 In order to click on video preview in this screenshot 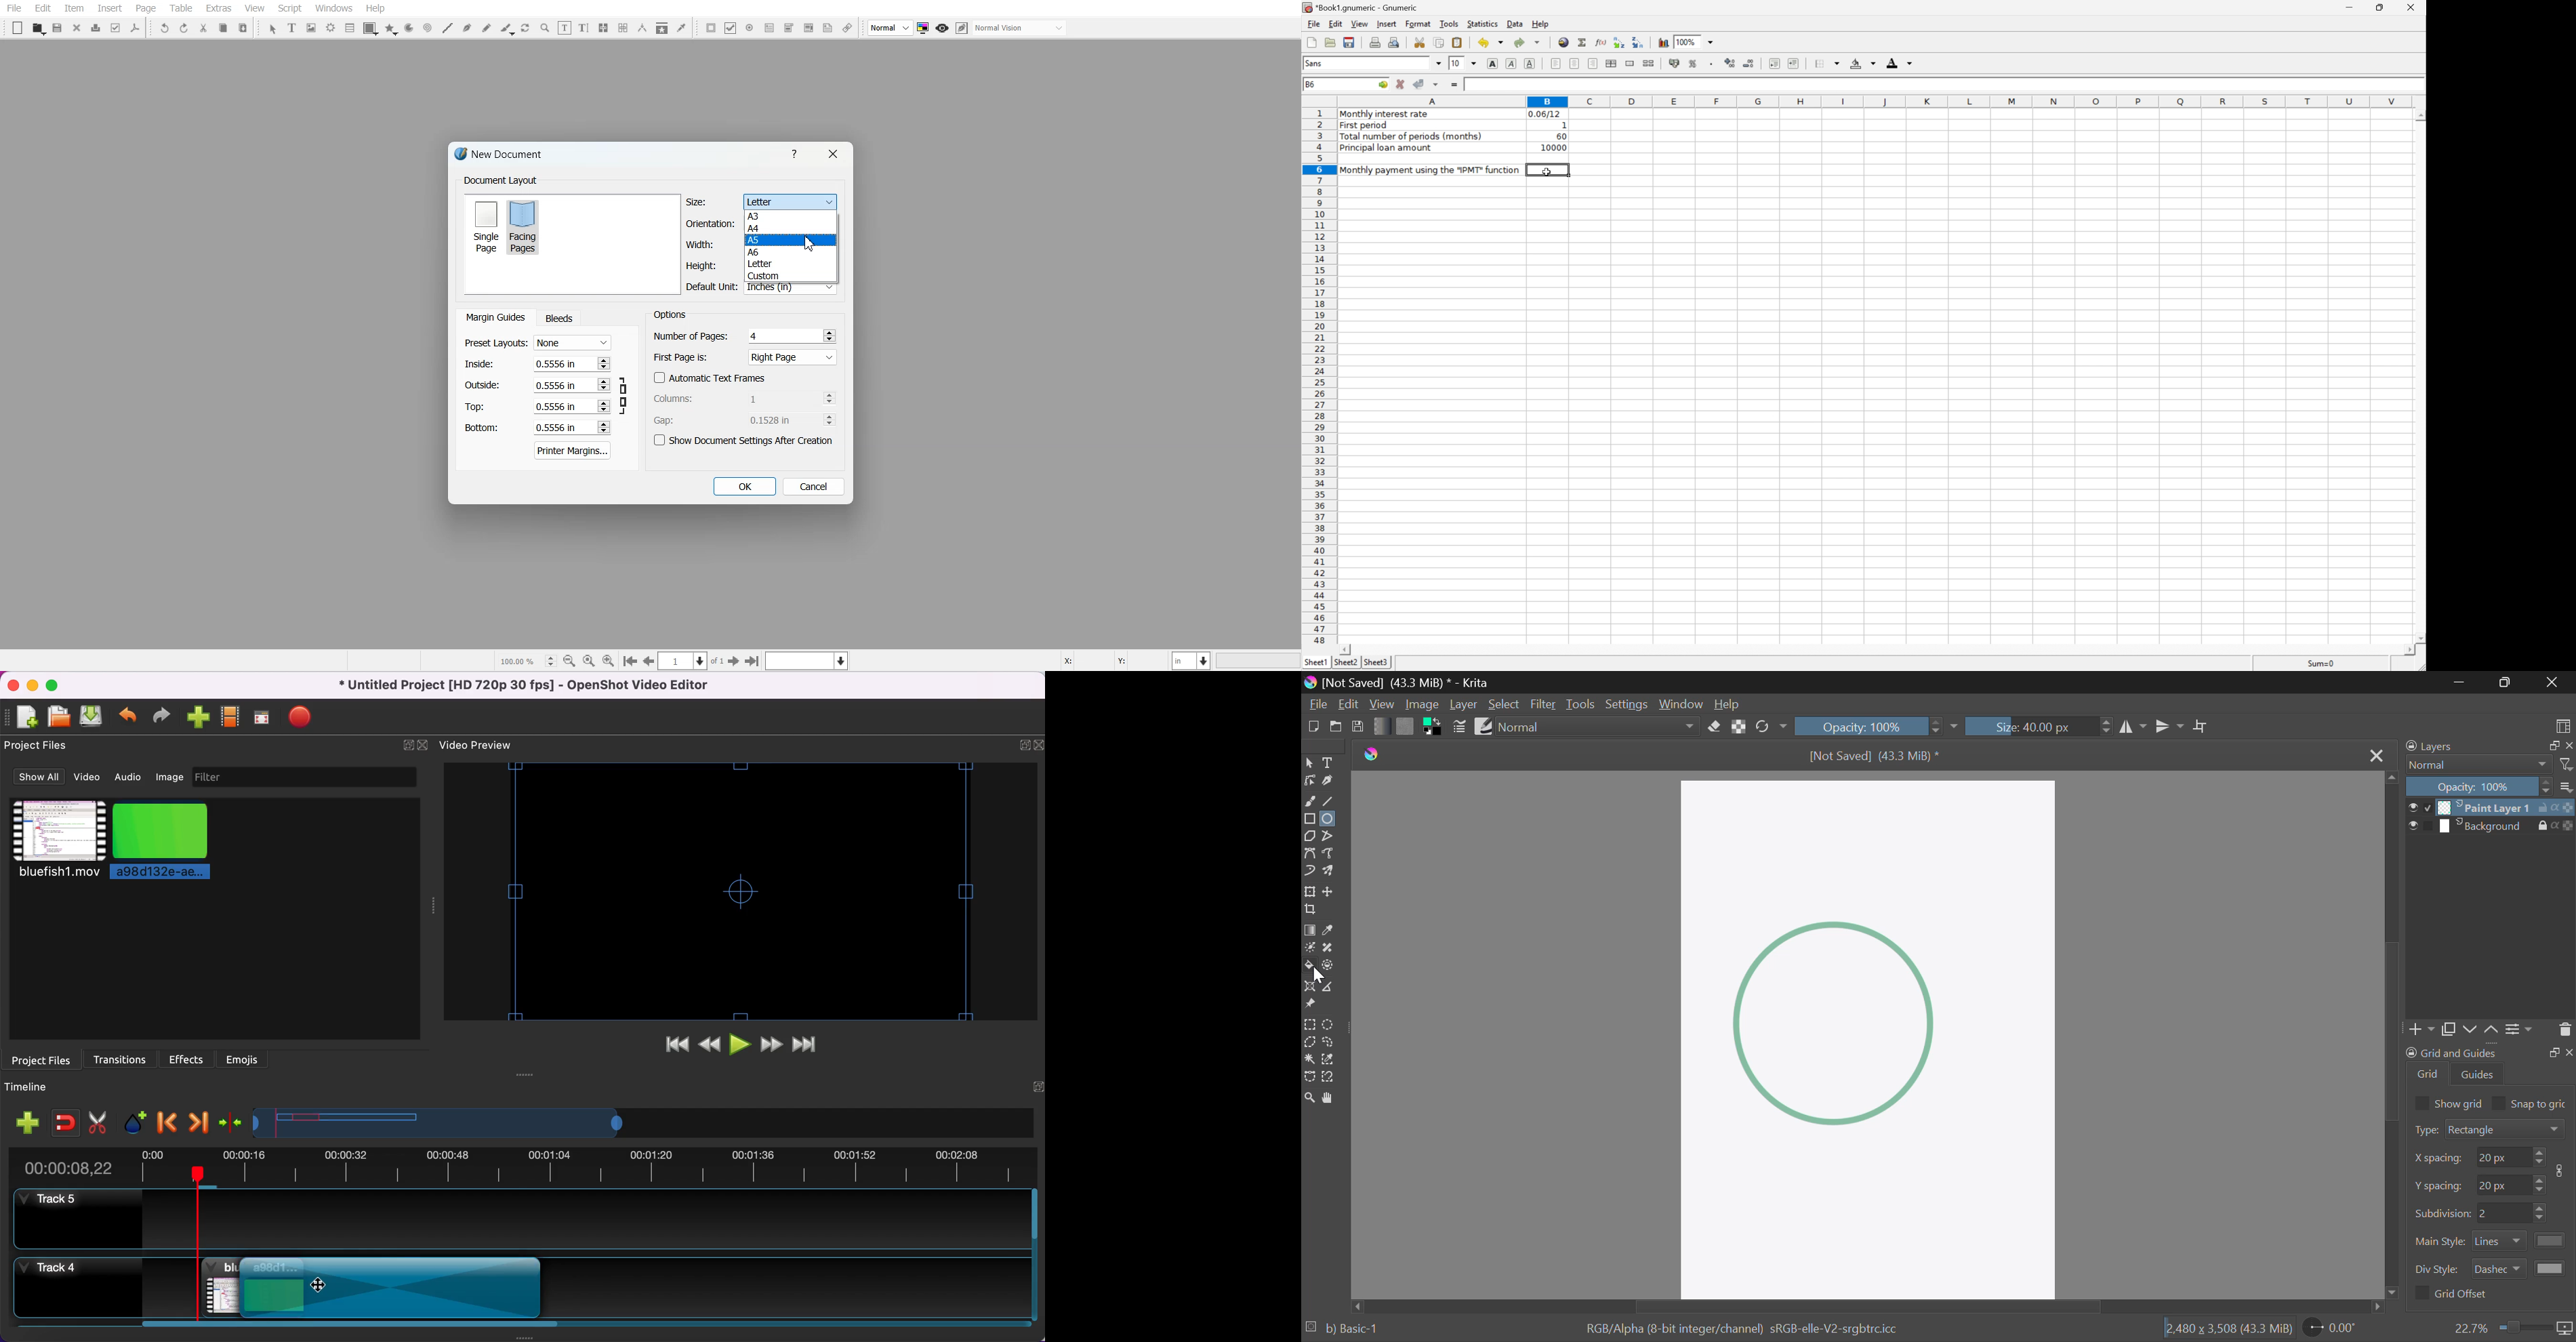, I will do `click(746, 888)`.